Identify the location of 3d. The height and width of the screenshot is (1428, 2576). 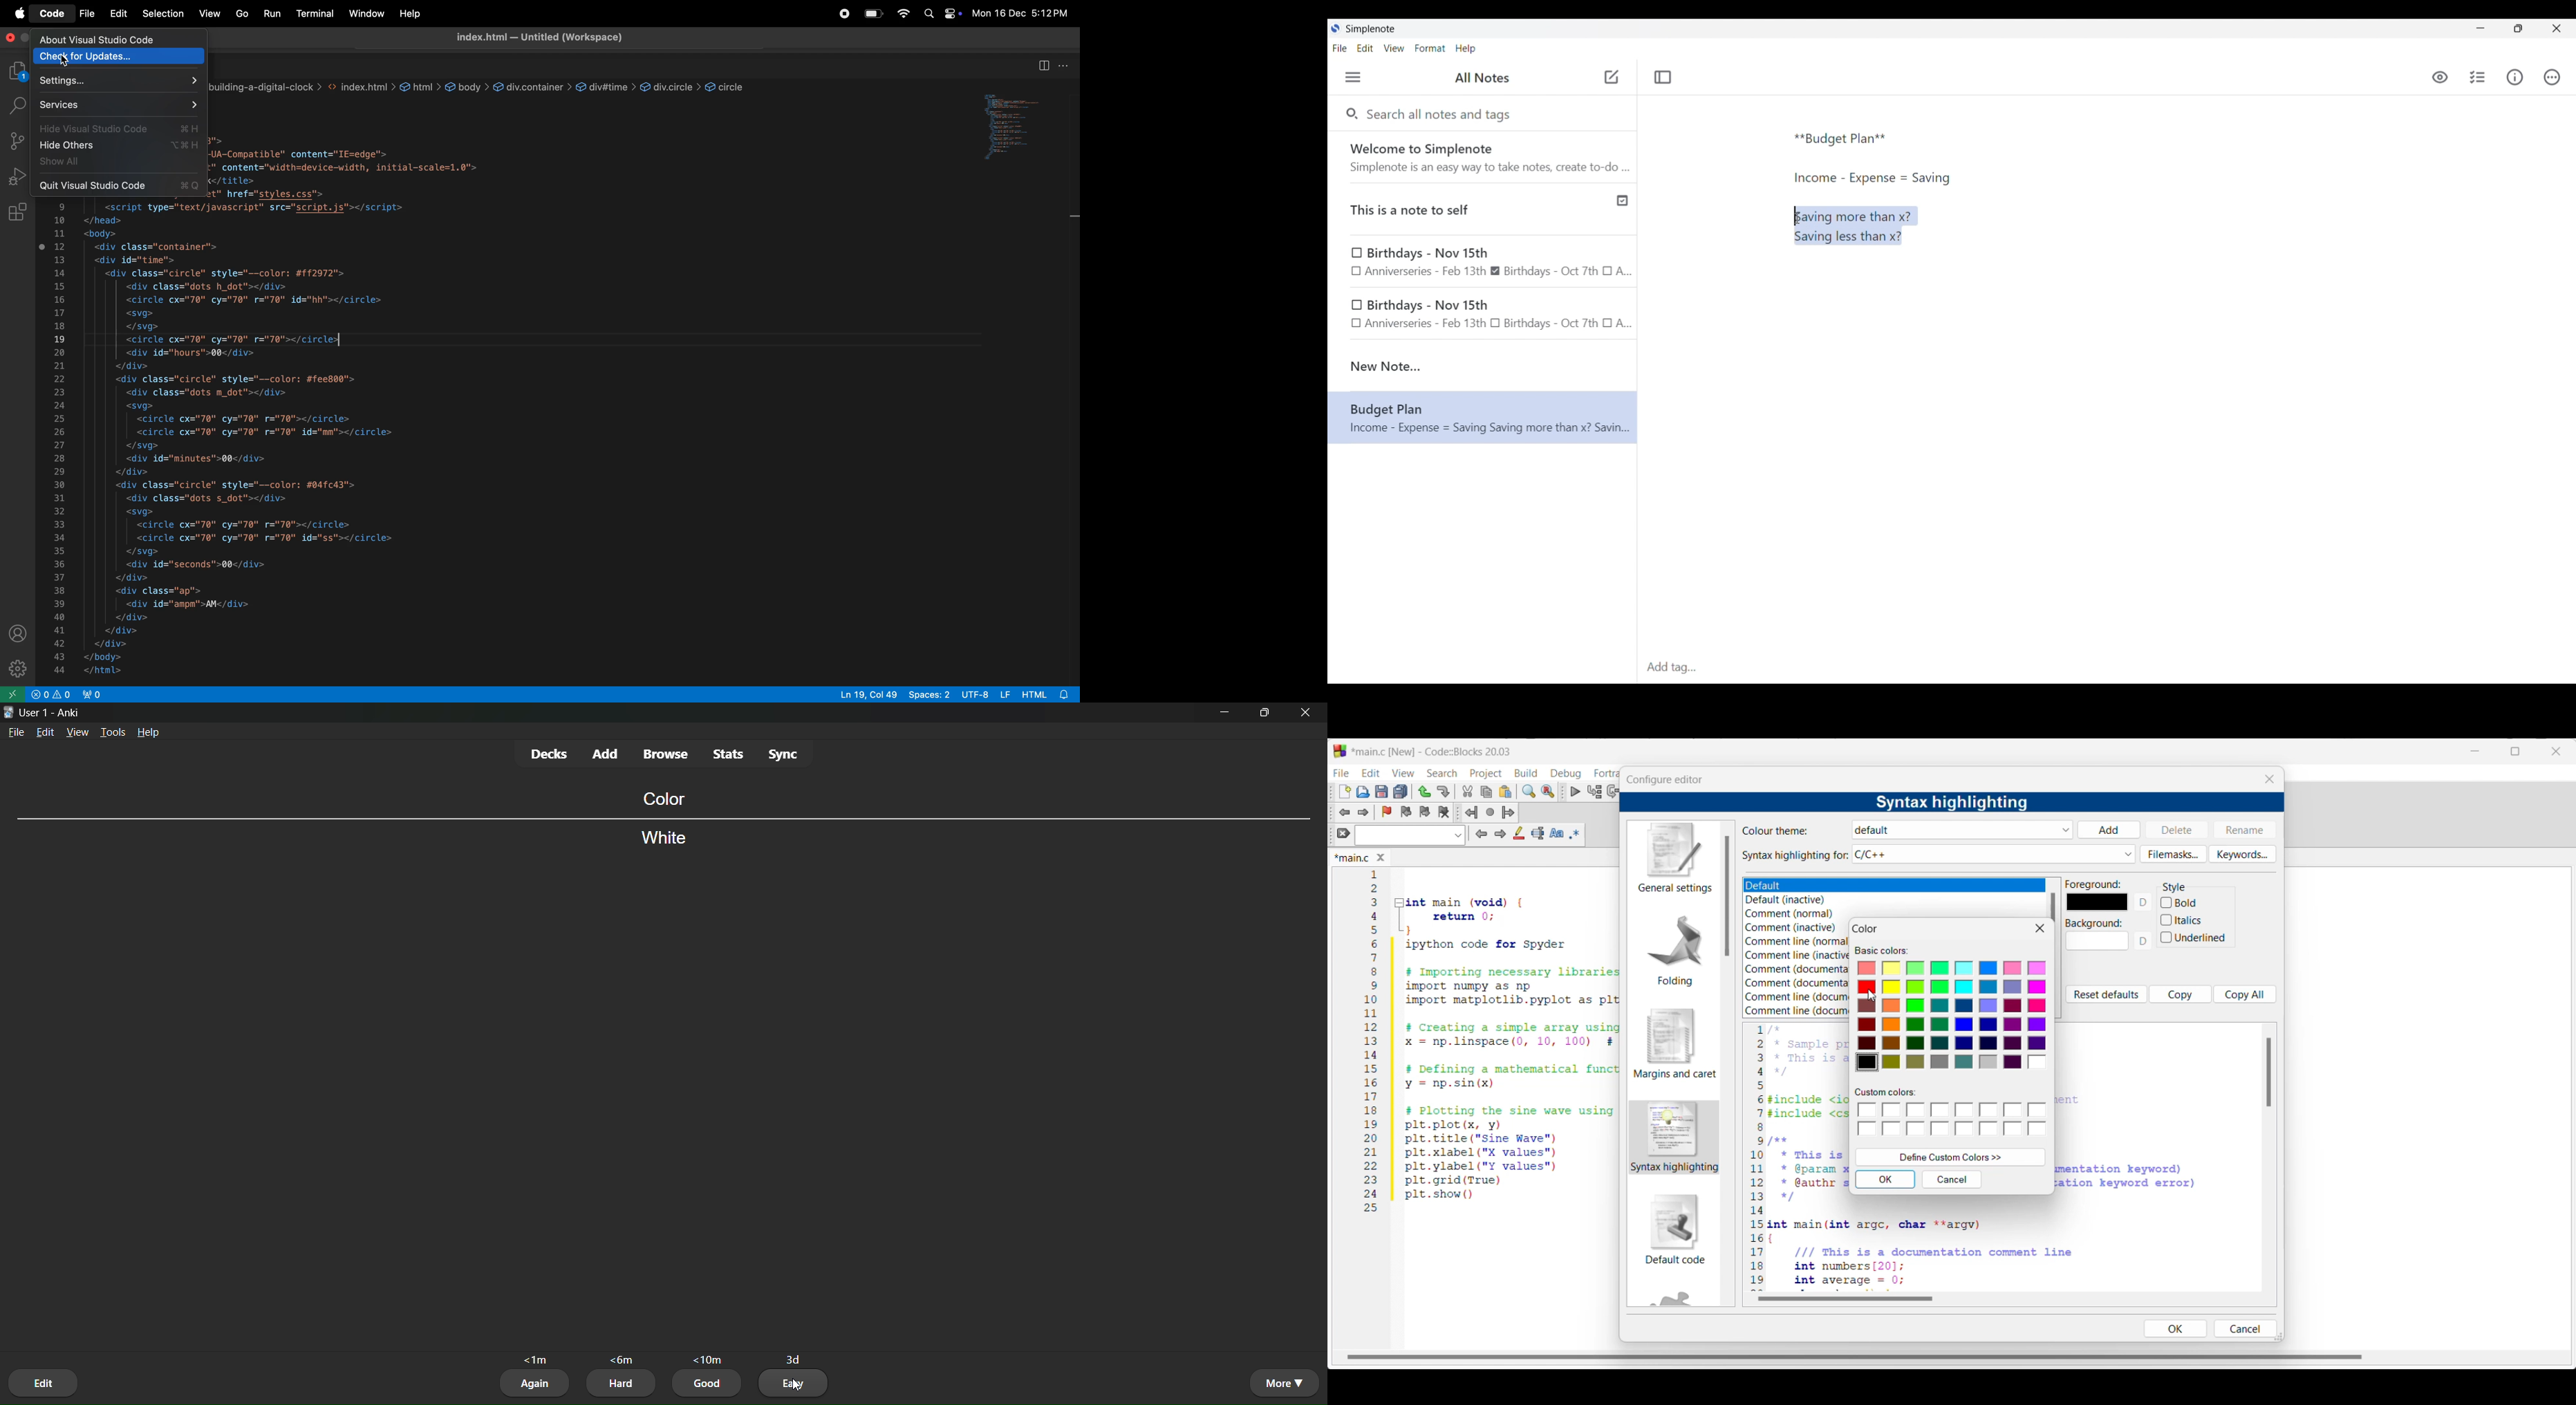
(795, 1355).